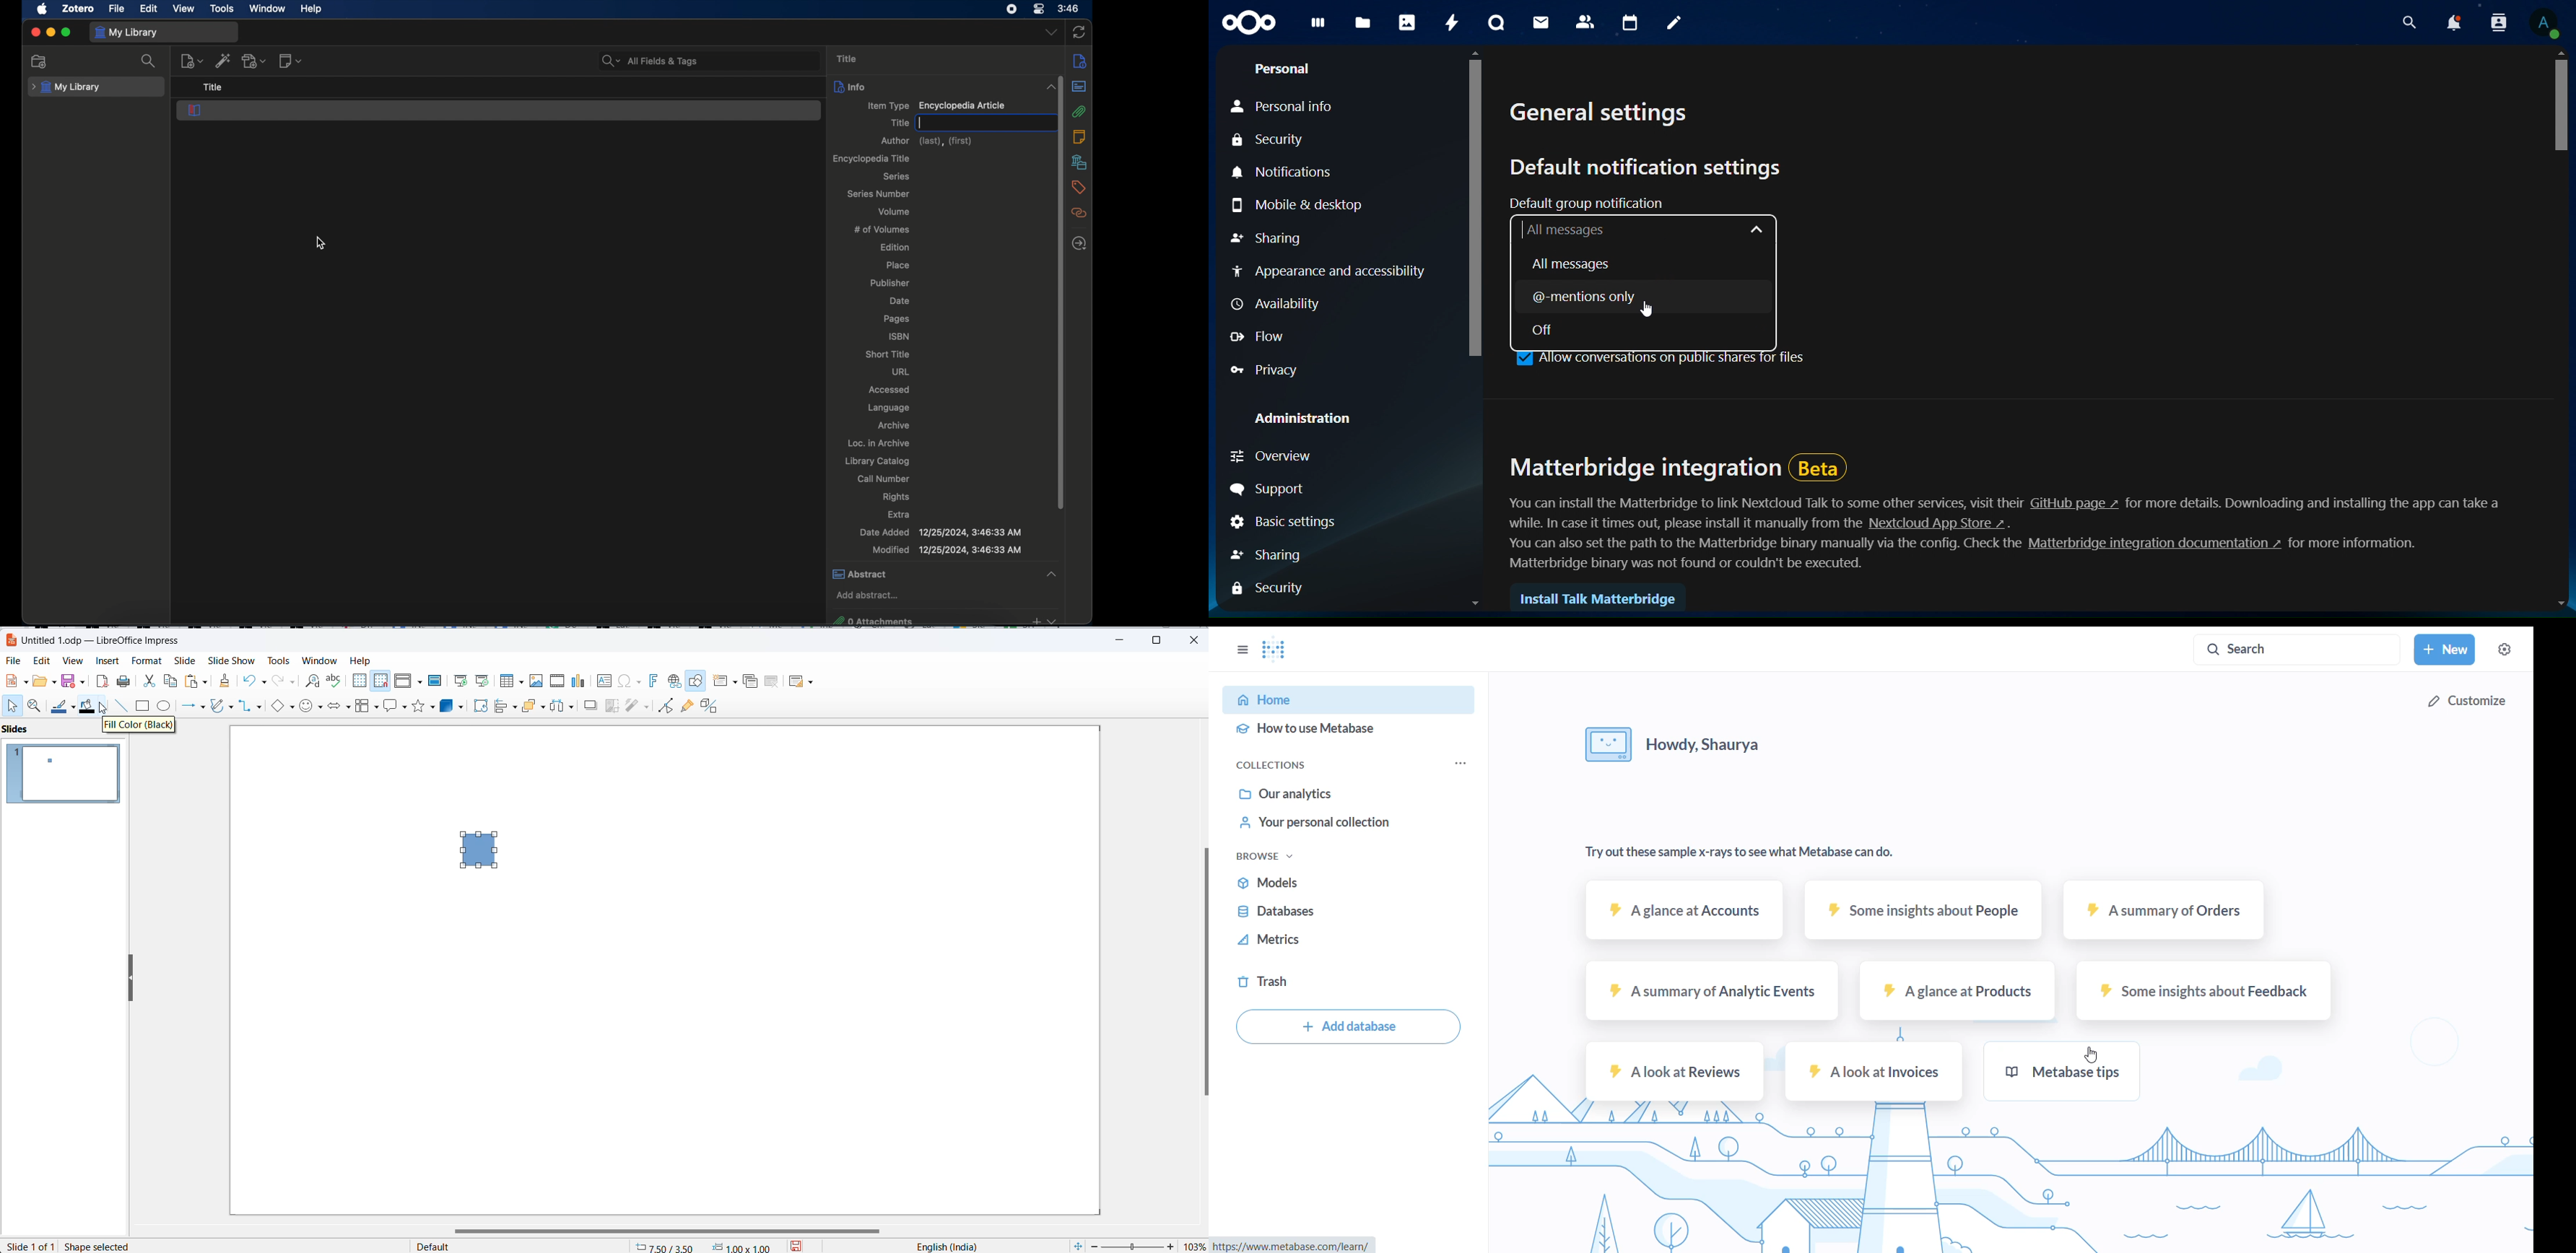  Describe the element at coordinates (1606, 115) in the screenshot. I see `general settings` at that location.